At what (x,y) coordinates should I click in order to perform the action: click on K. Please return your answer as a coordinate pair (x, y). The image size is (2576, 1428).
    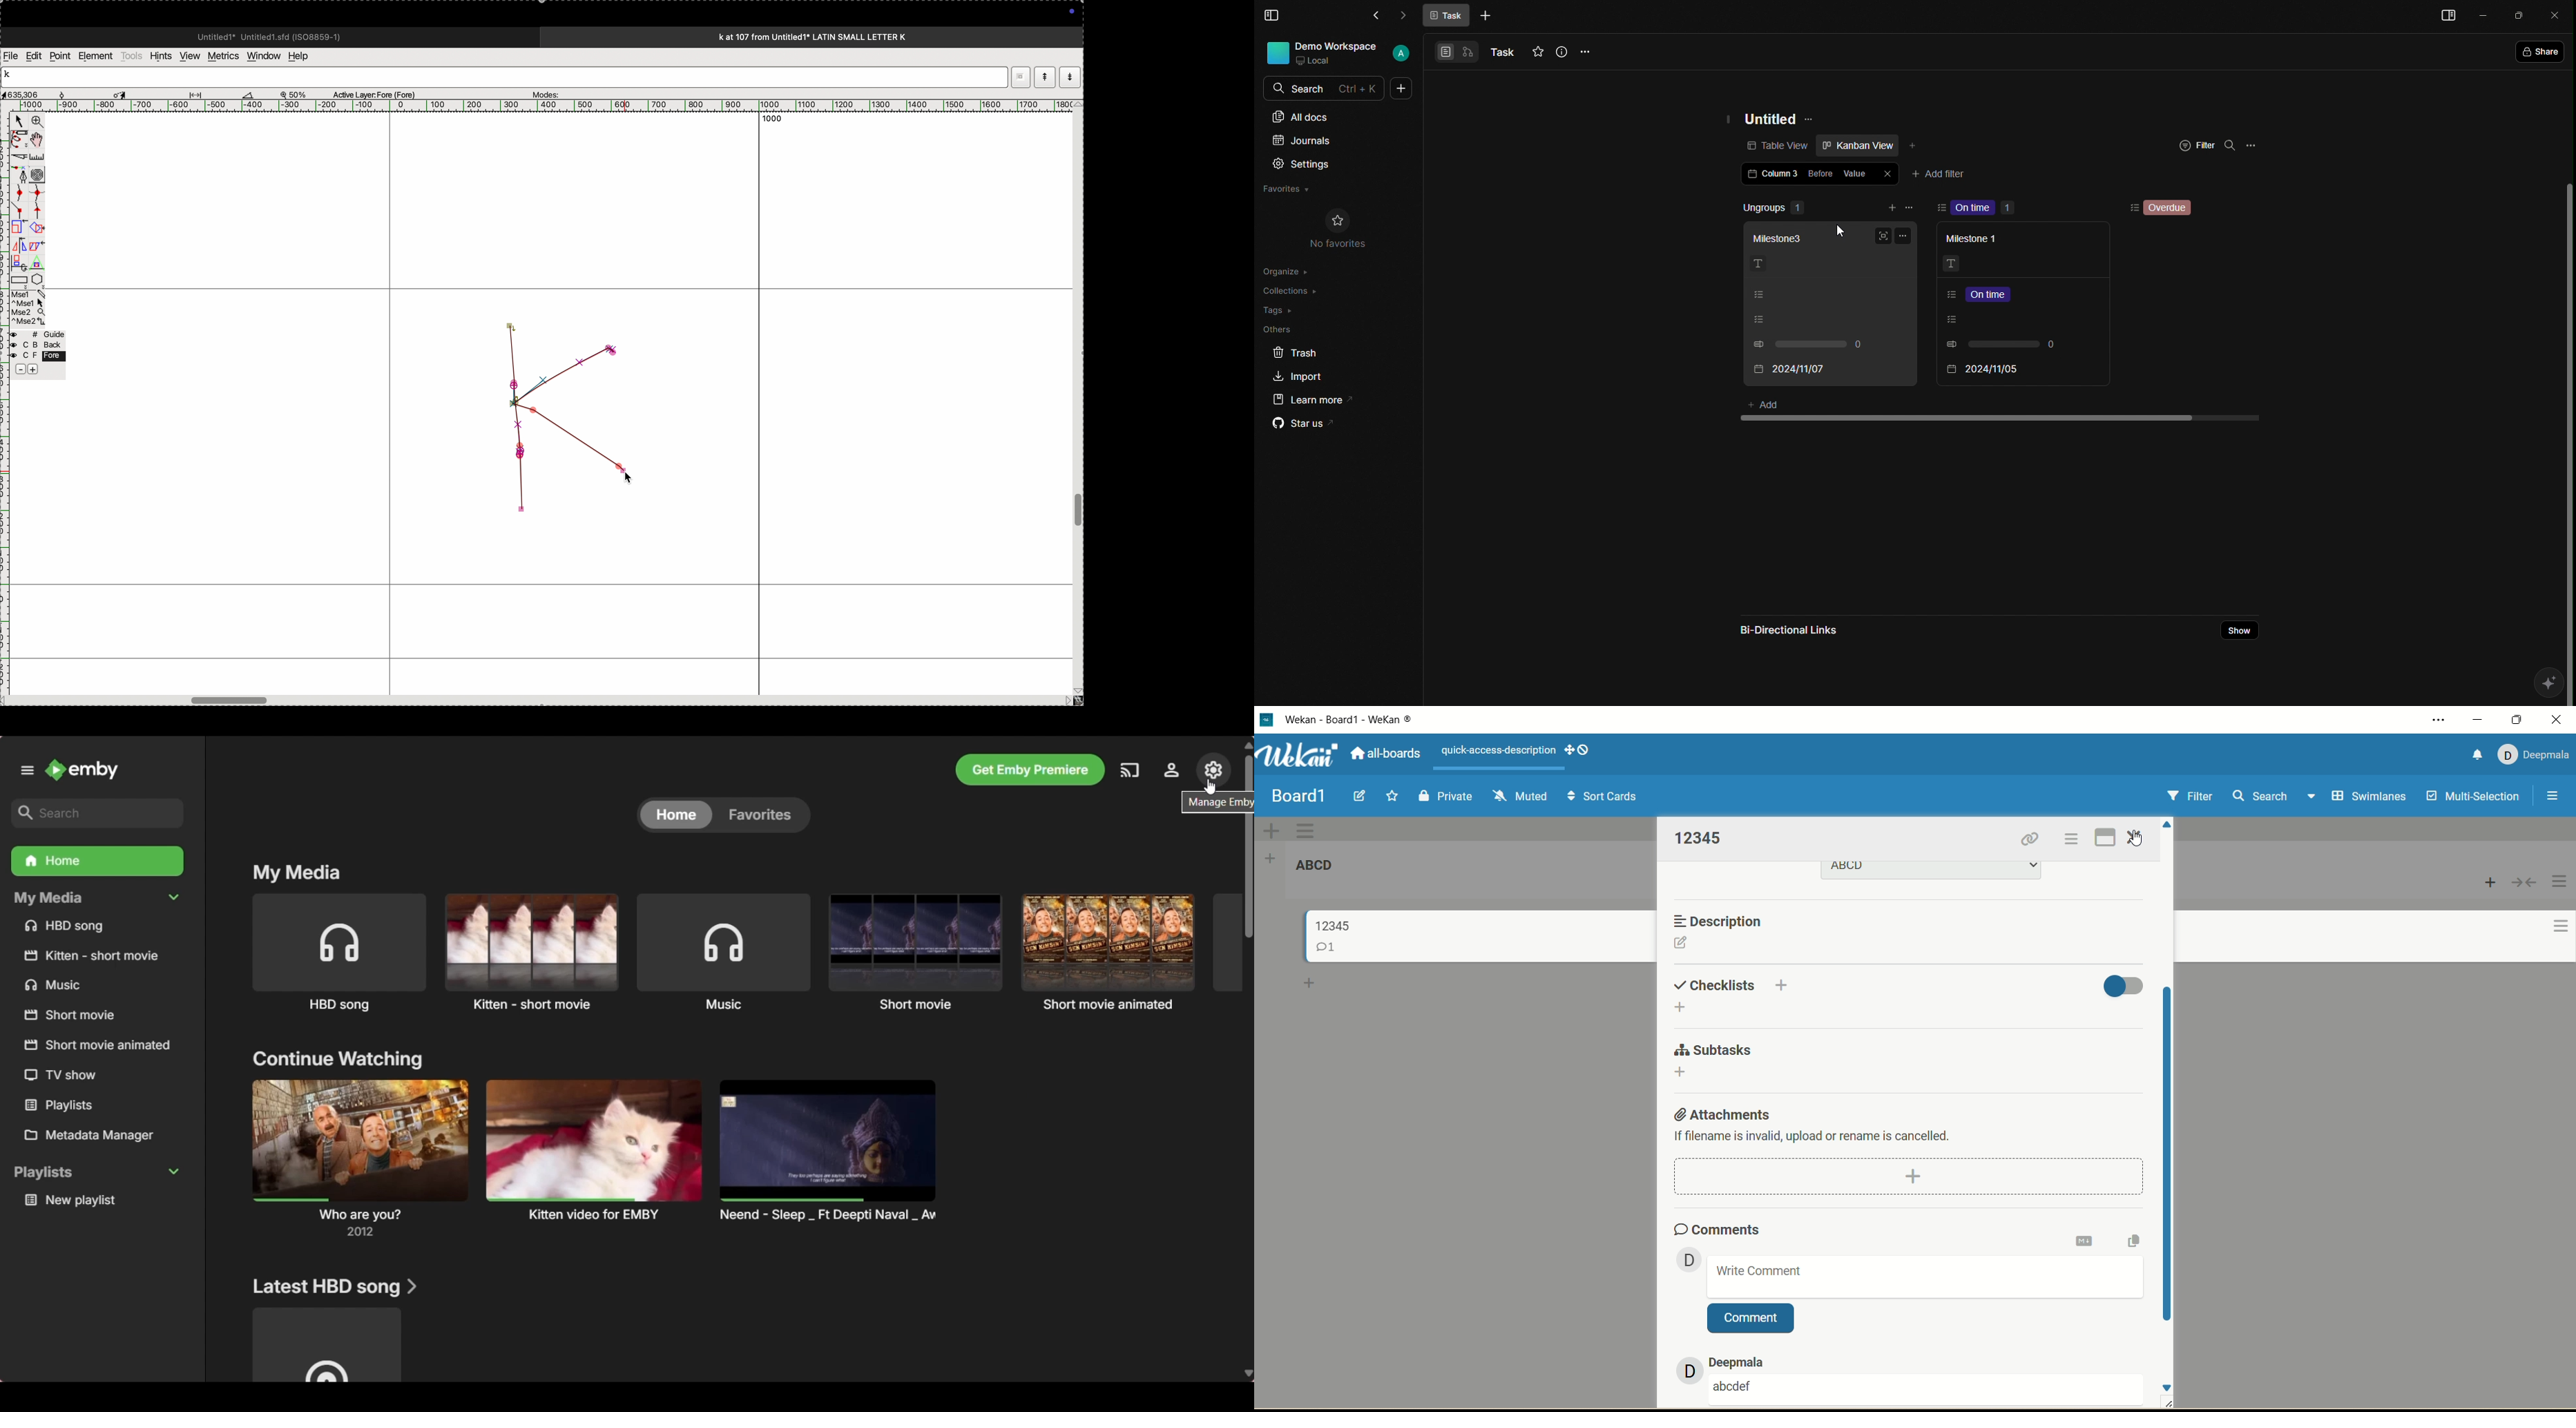
    Looking at the image, I should click on (11, 76).